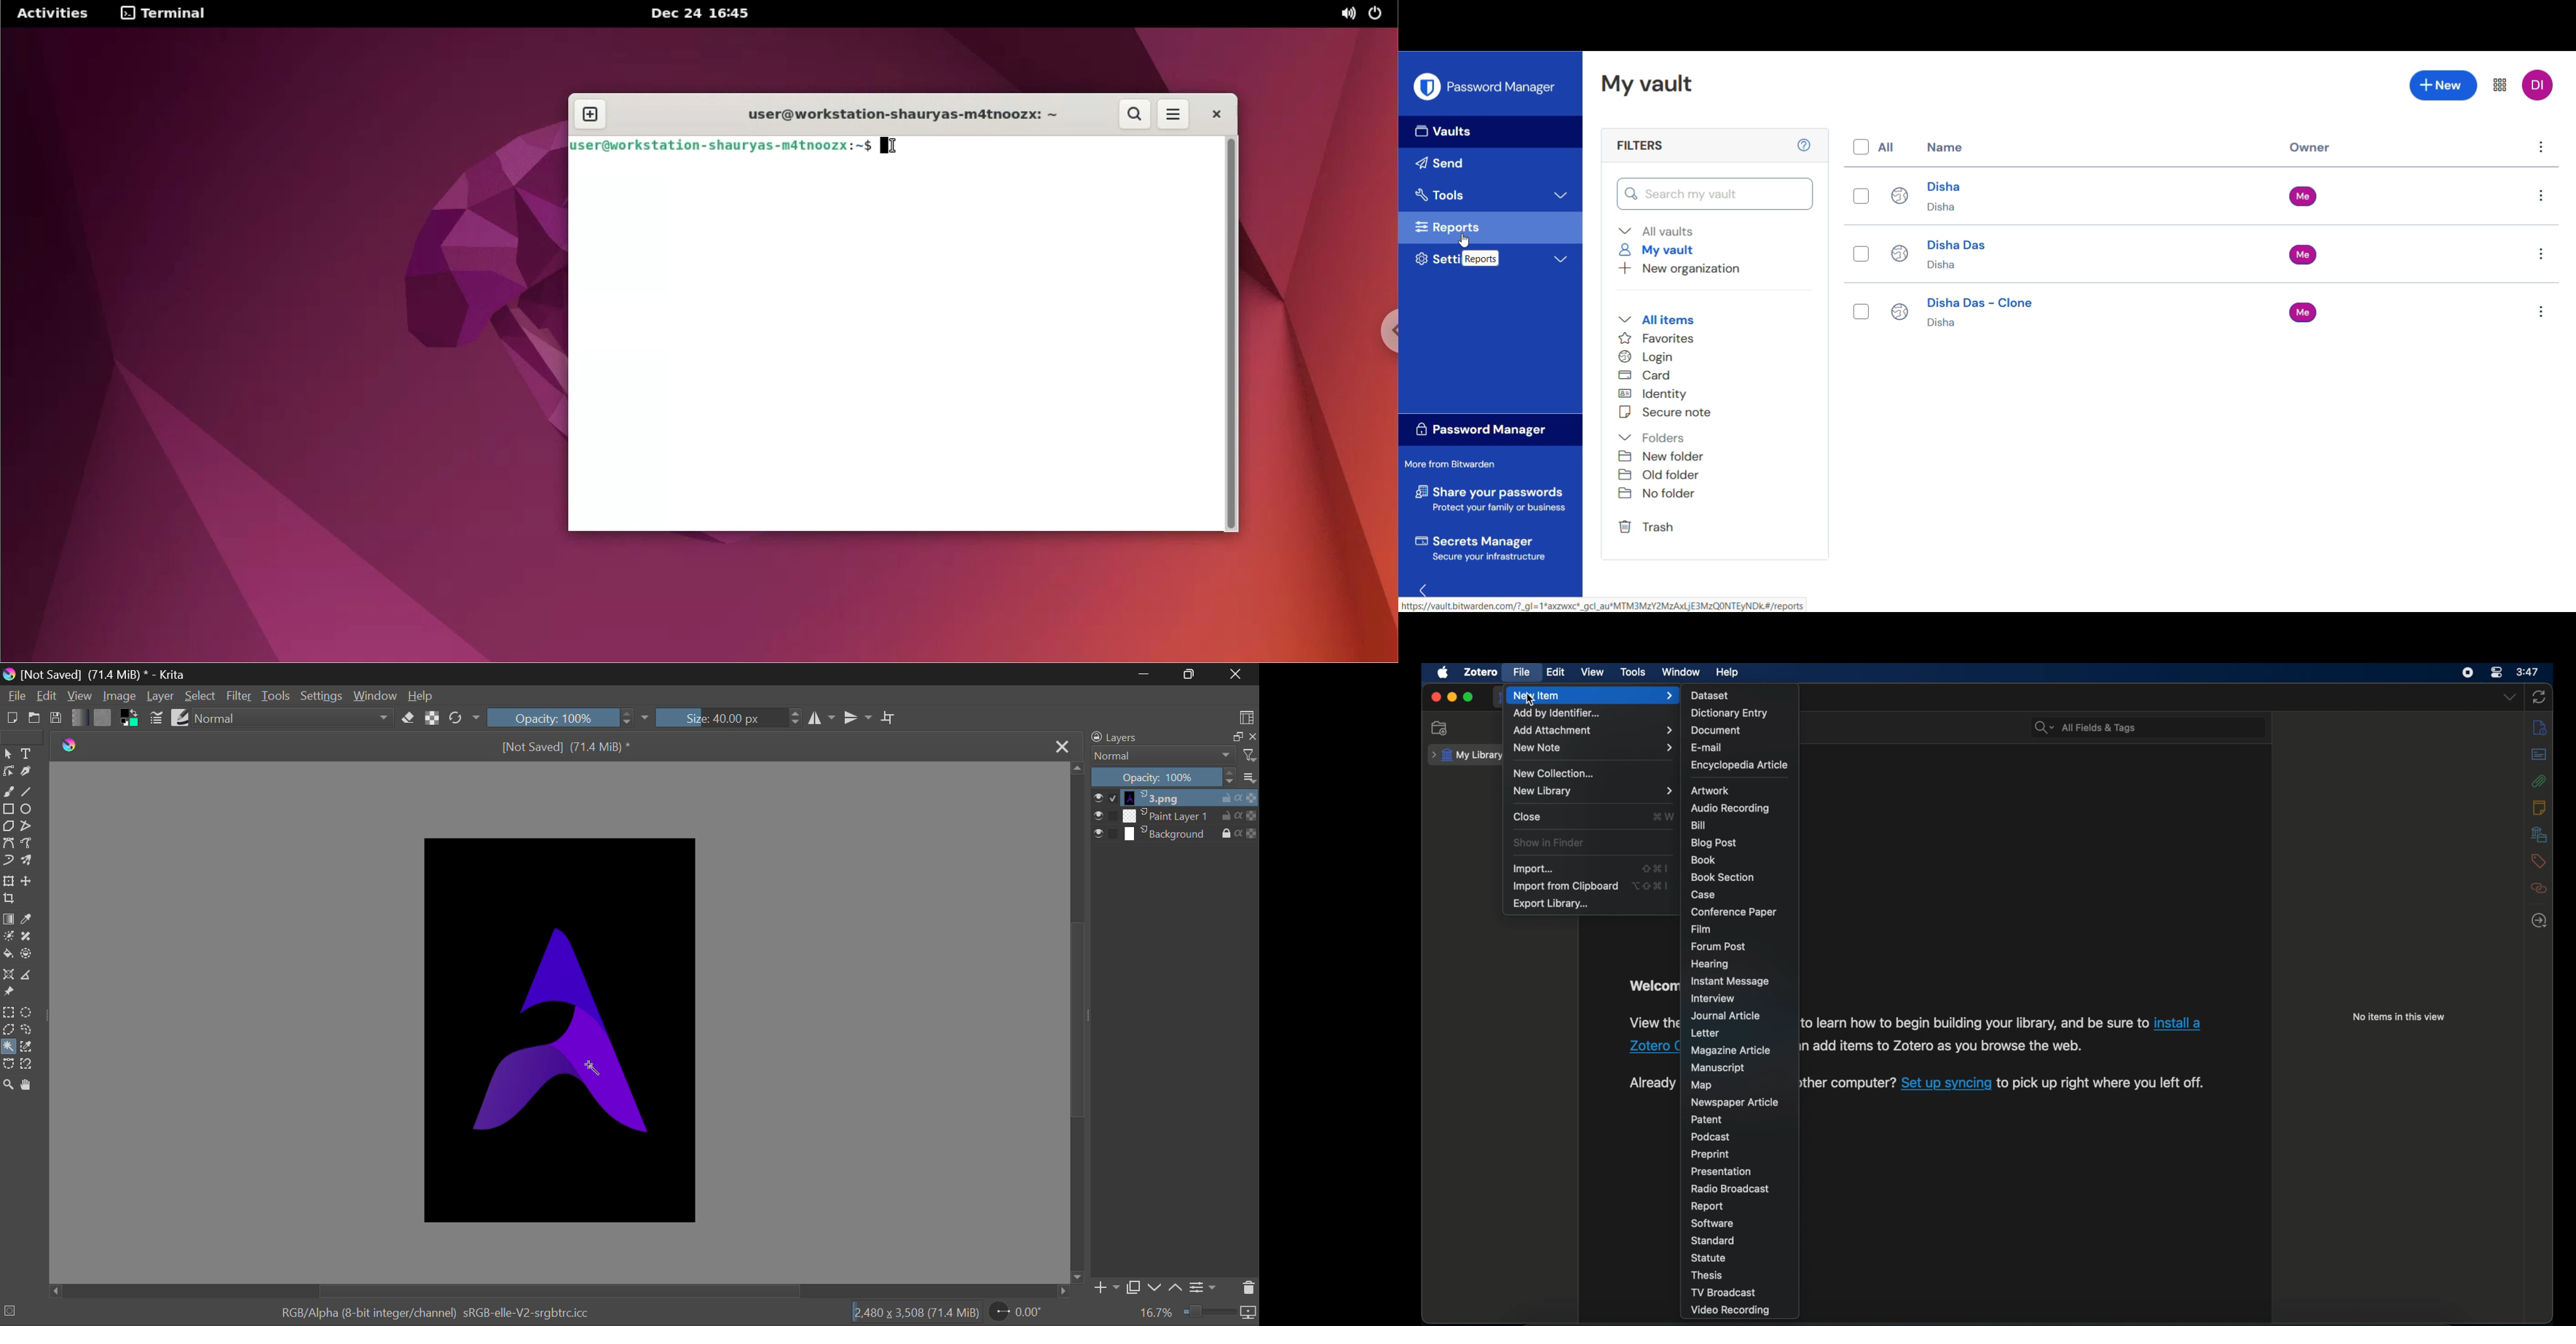 This screenshot has width=2576, height=1344. I want to click on disha login entry, so click(1989, 194).